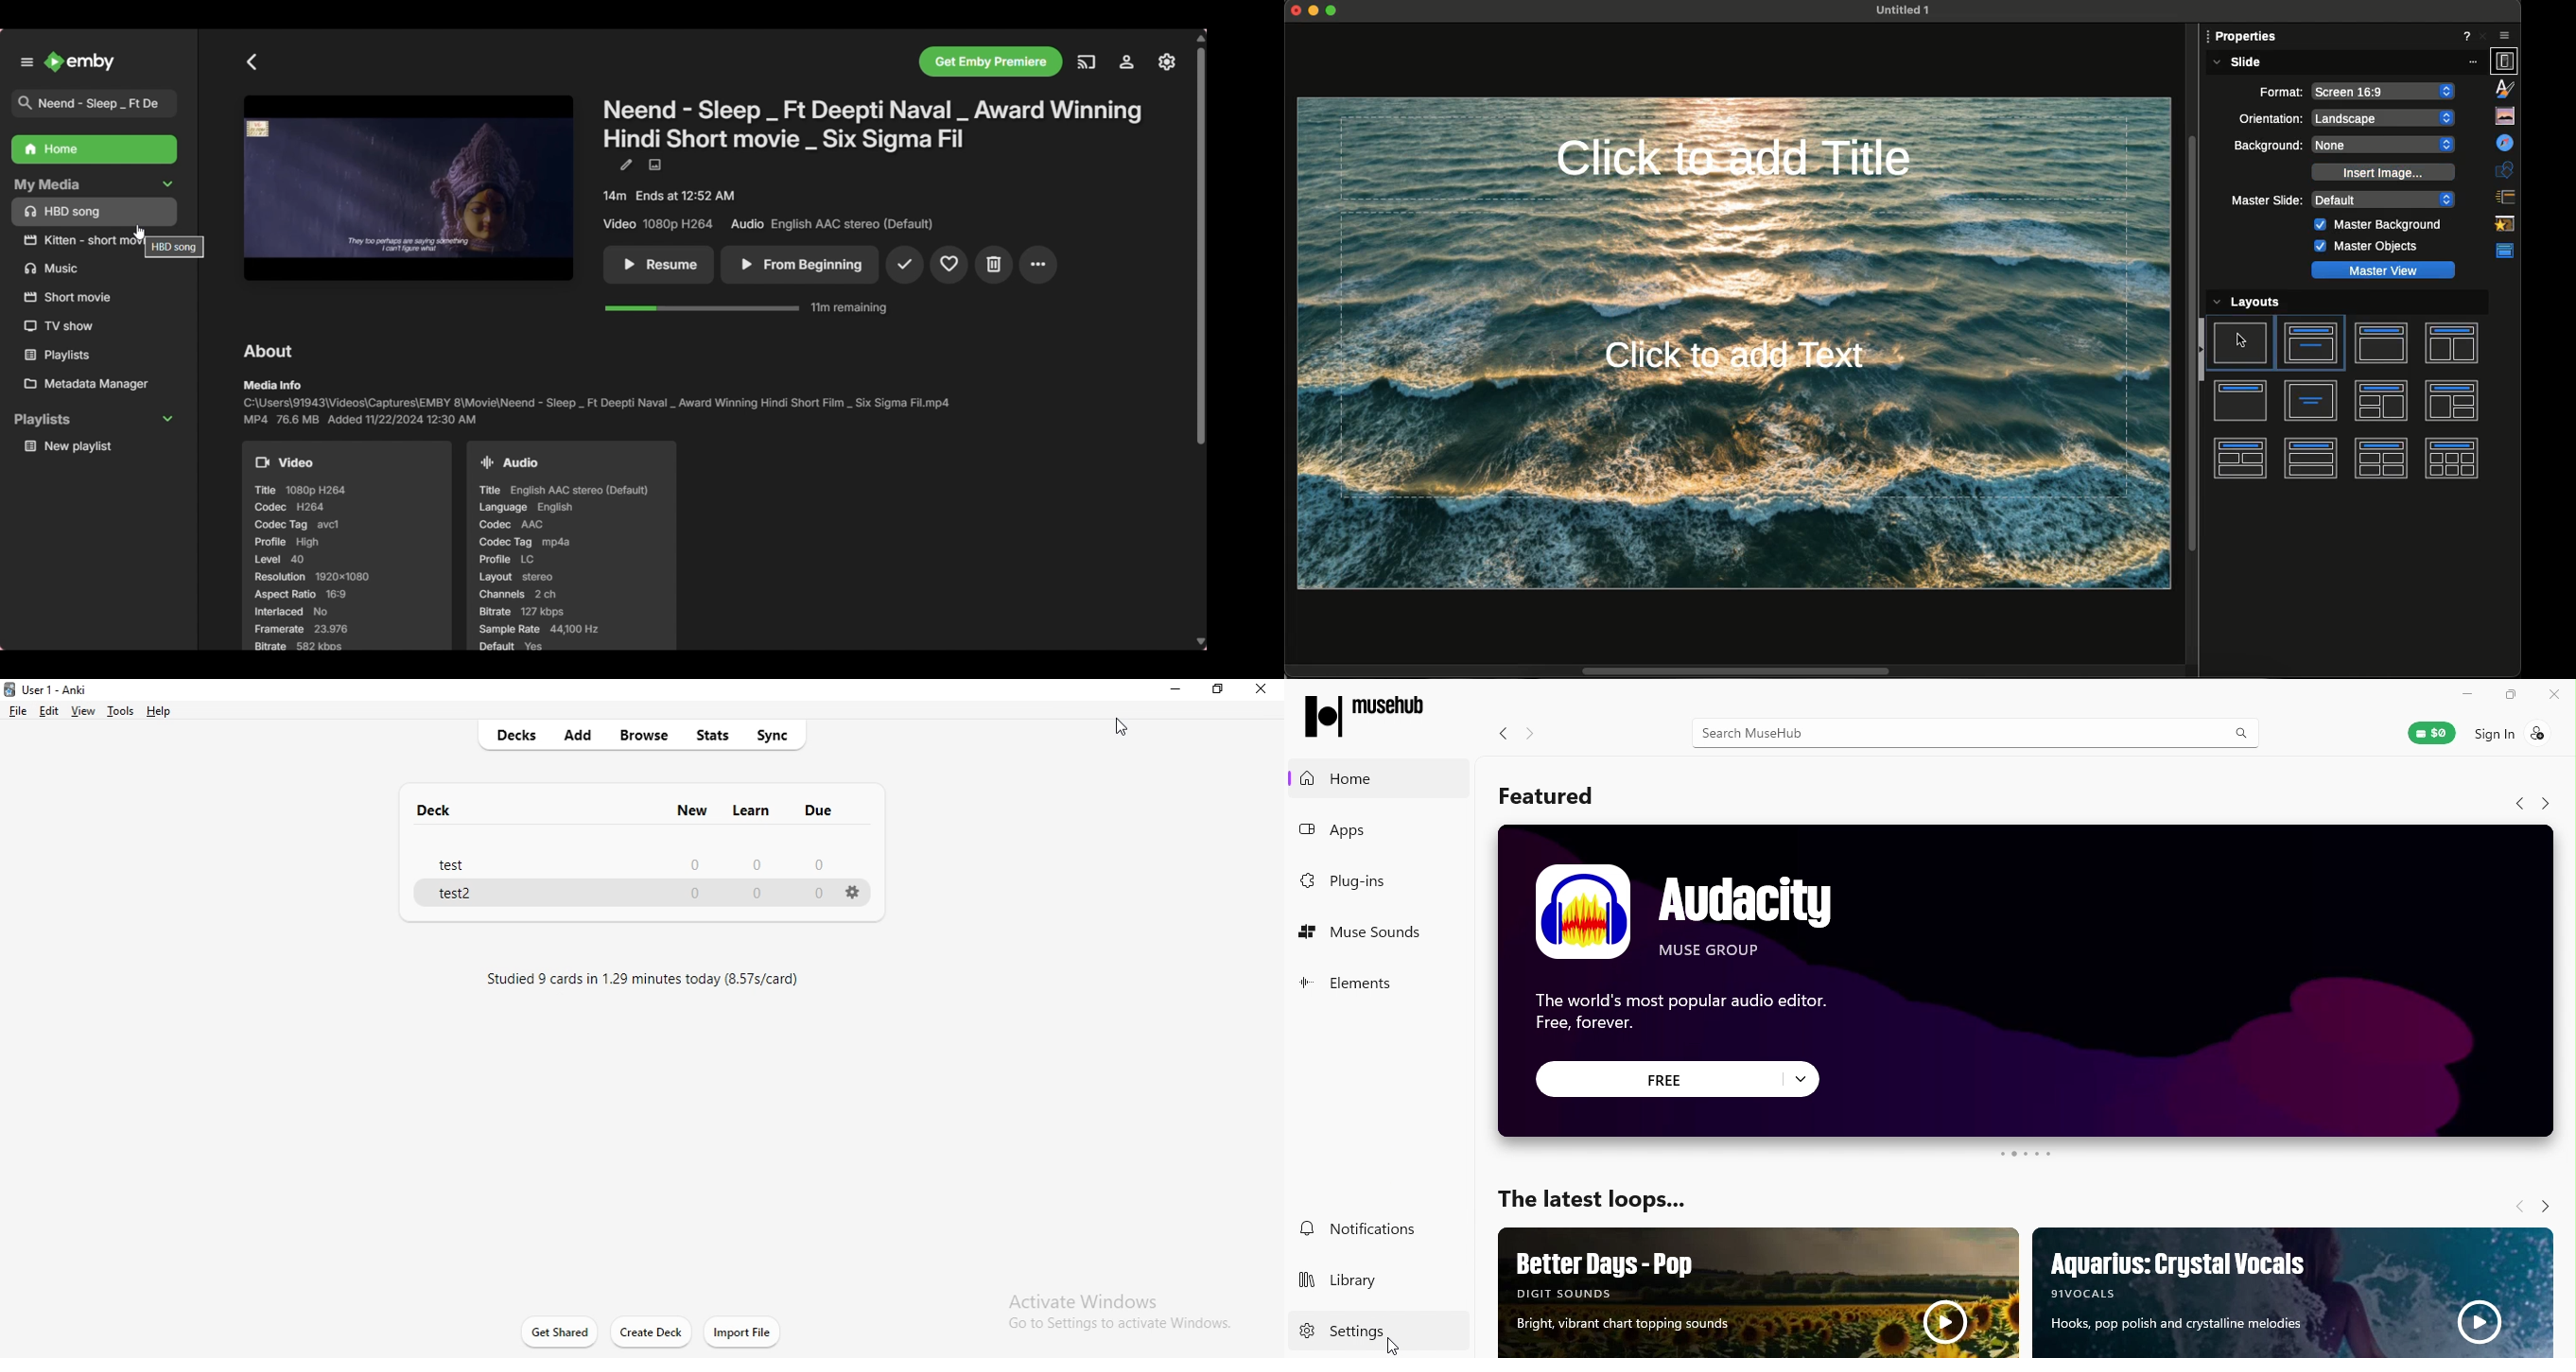 The height and width of the screenshot is (1372, 2576). Describe the element at coordinates (645, 737) in the screenshot. I see `browse` at that location.